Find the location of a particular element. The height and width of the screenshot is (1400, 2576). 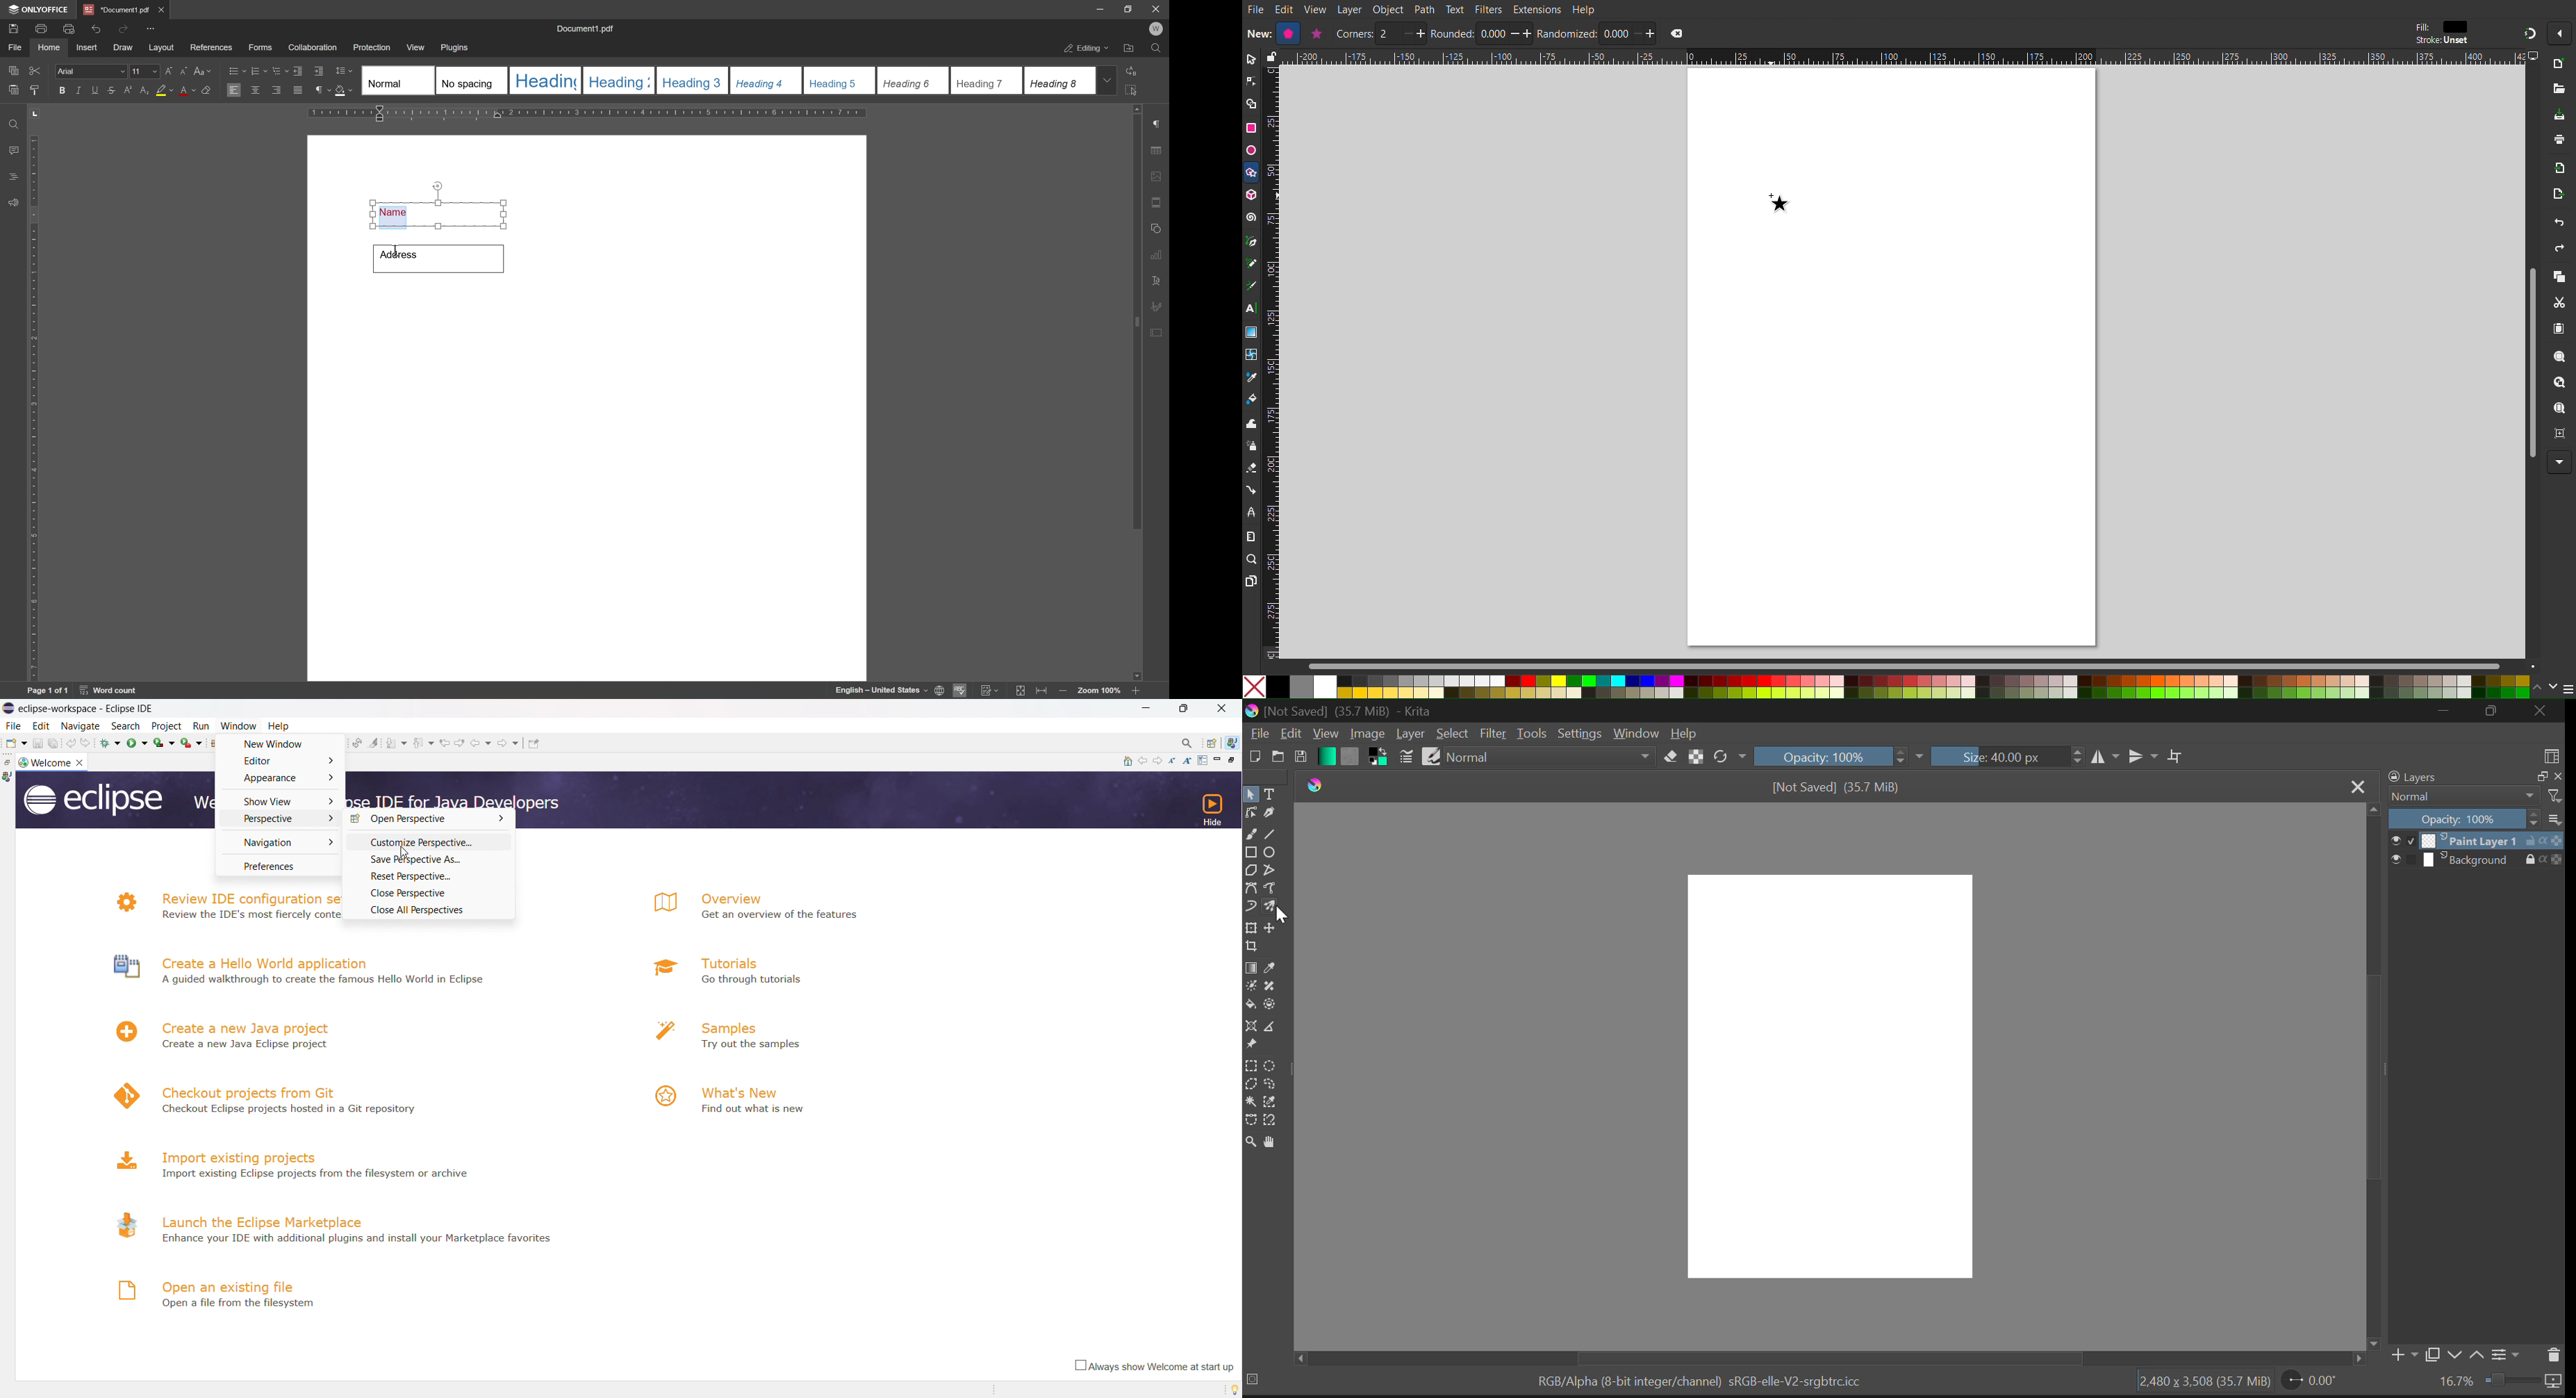

select all is located at coordinates (1137, 93).